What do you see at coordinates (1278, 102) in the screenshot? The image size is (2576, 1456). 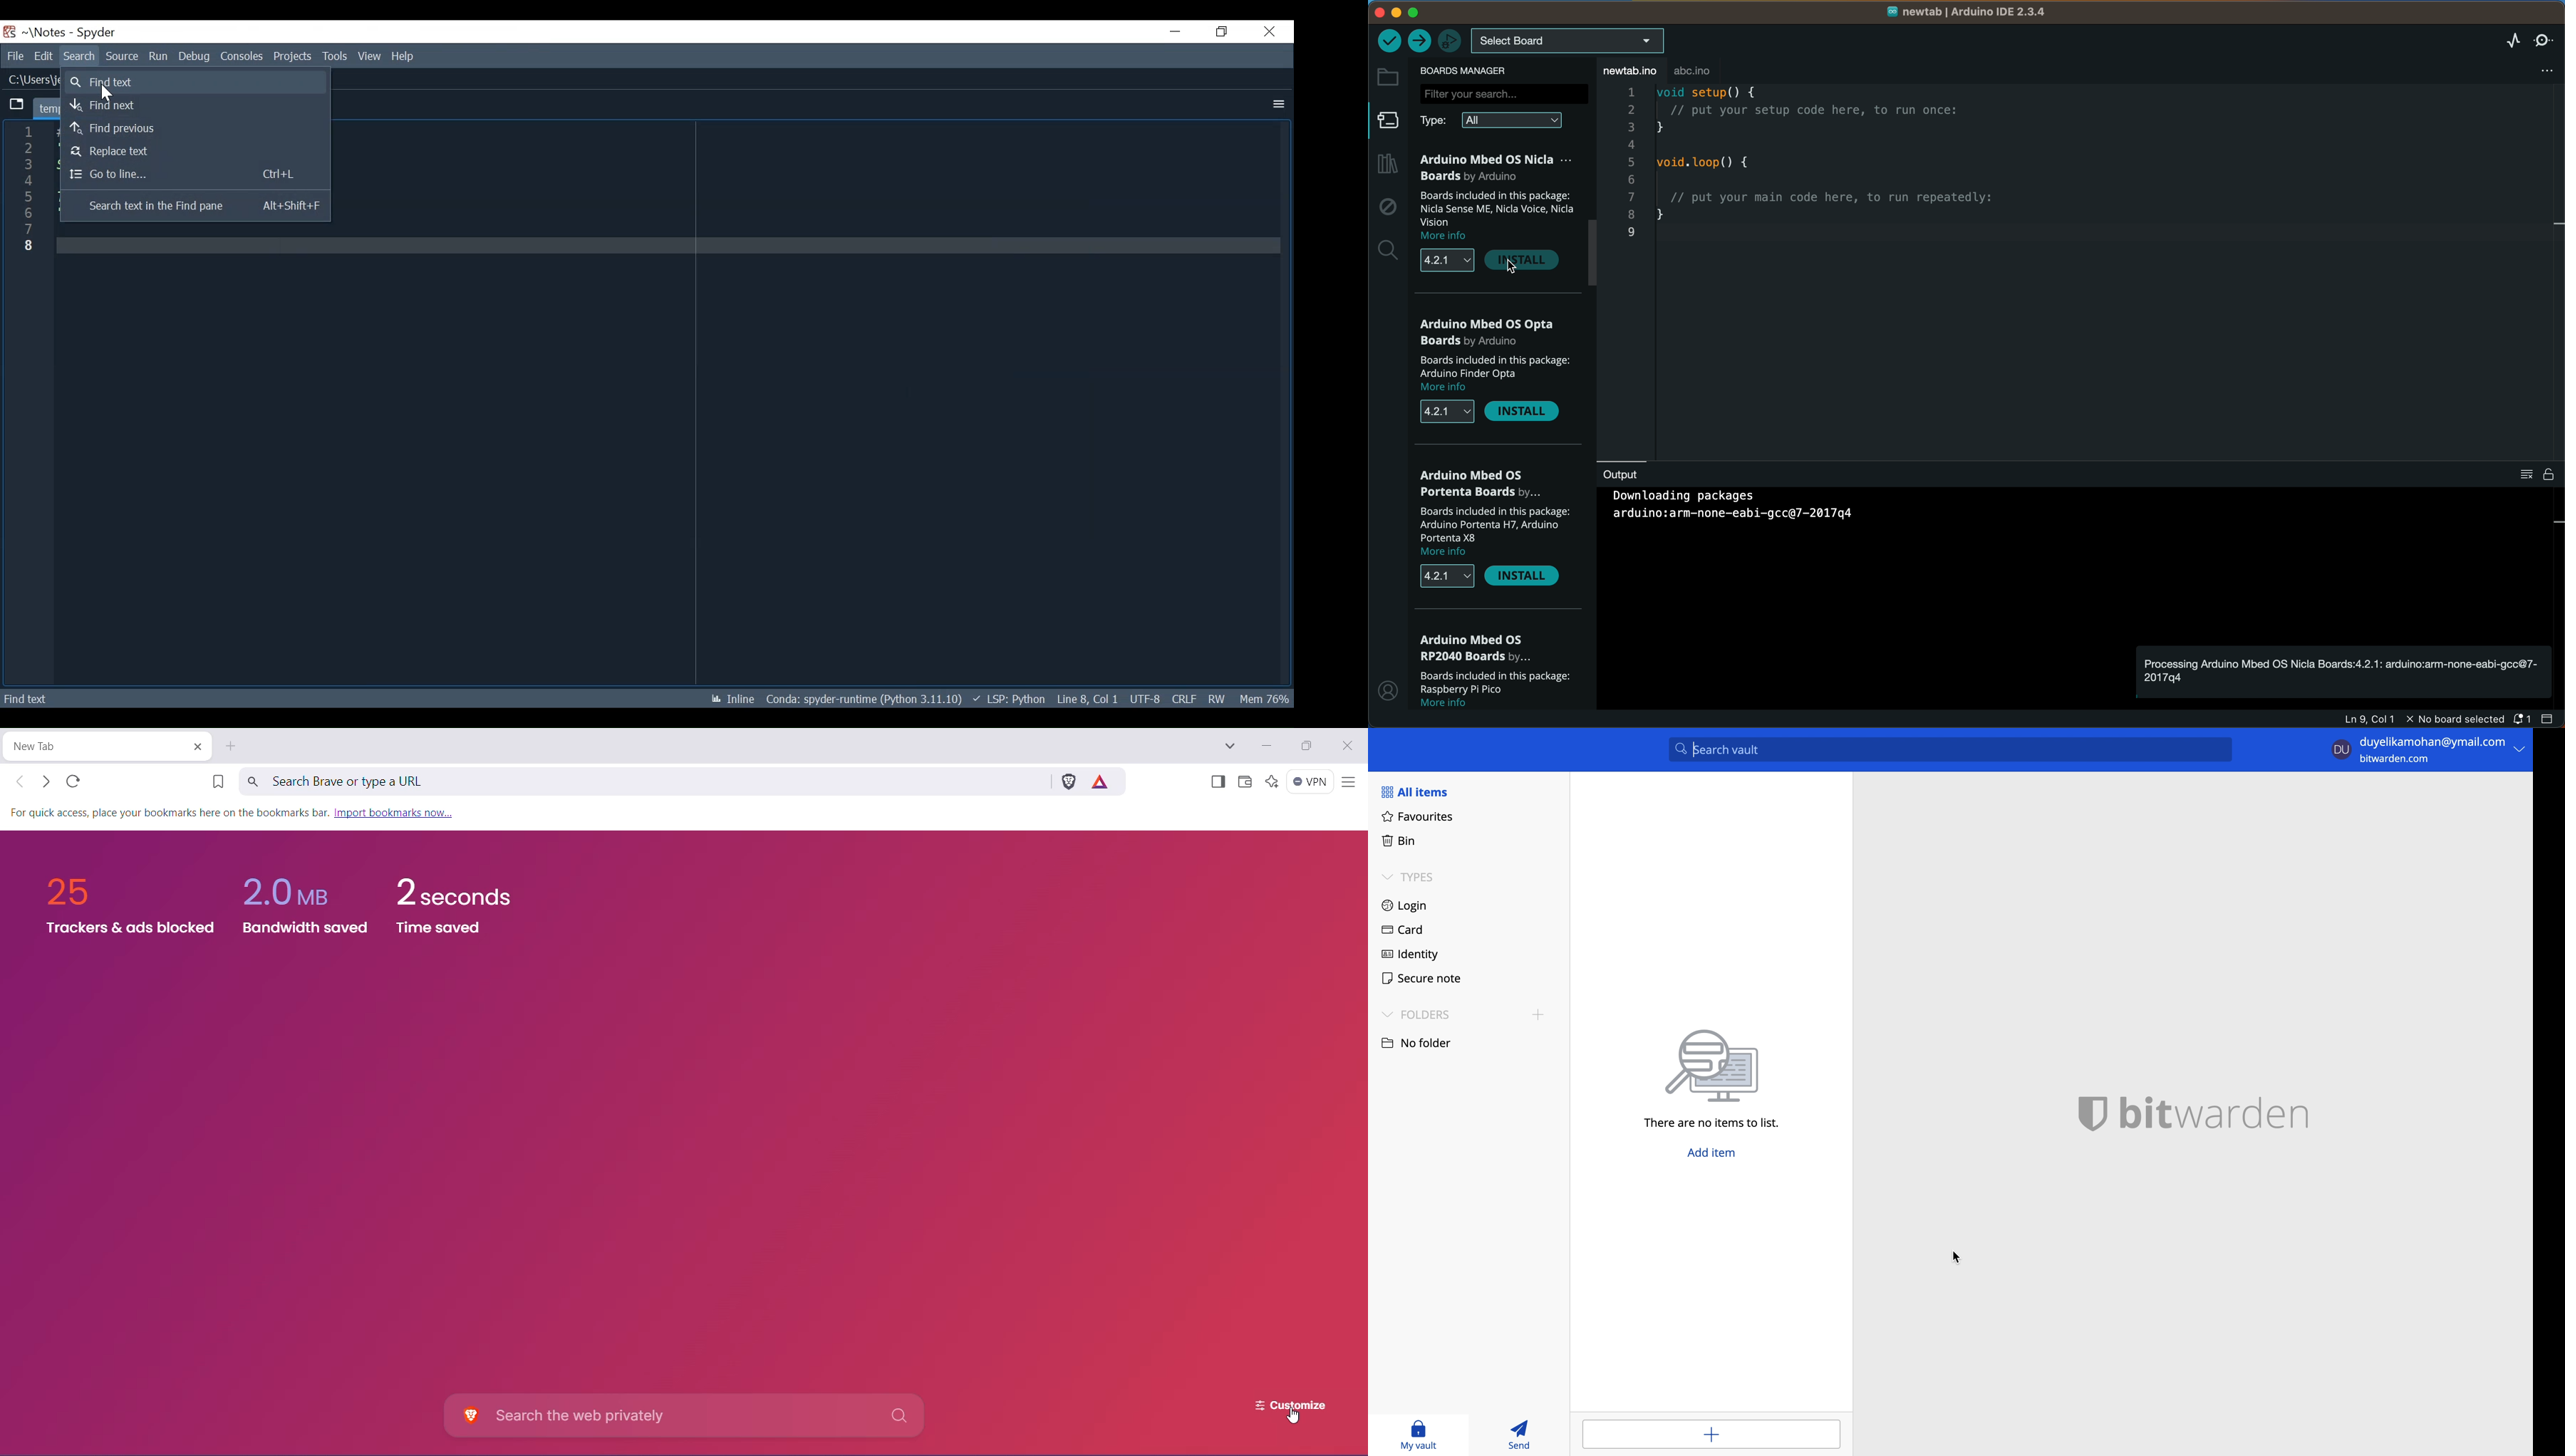 I see `More Options` at bounding box center [1278, 102].